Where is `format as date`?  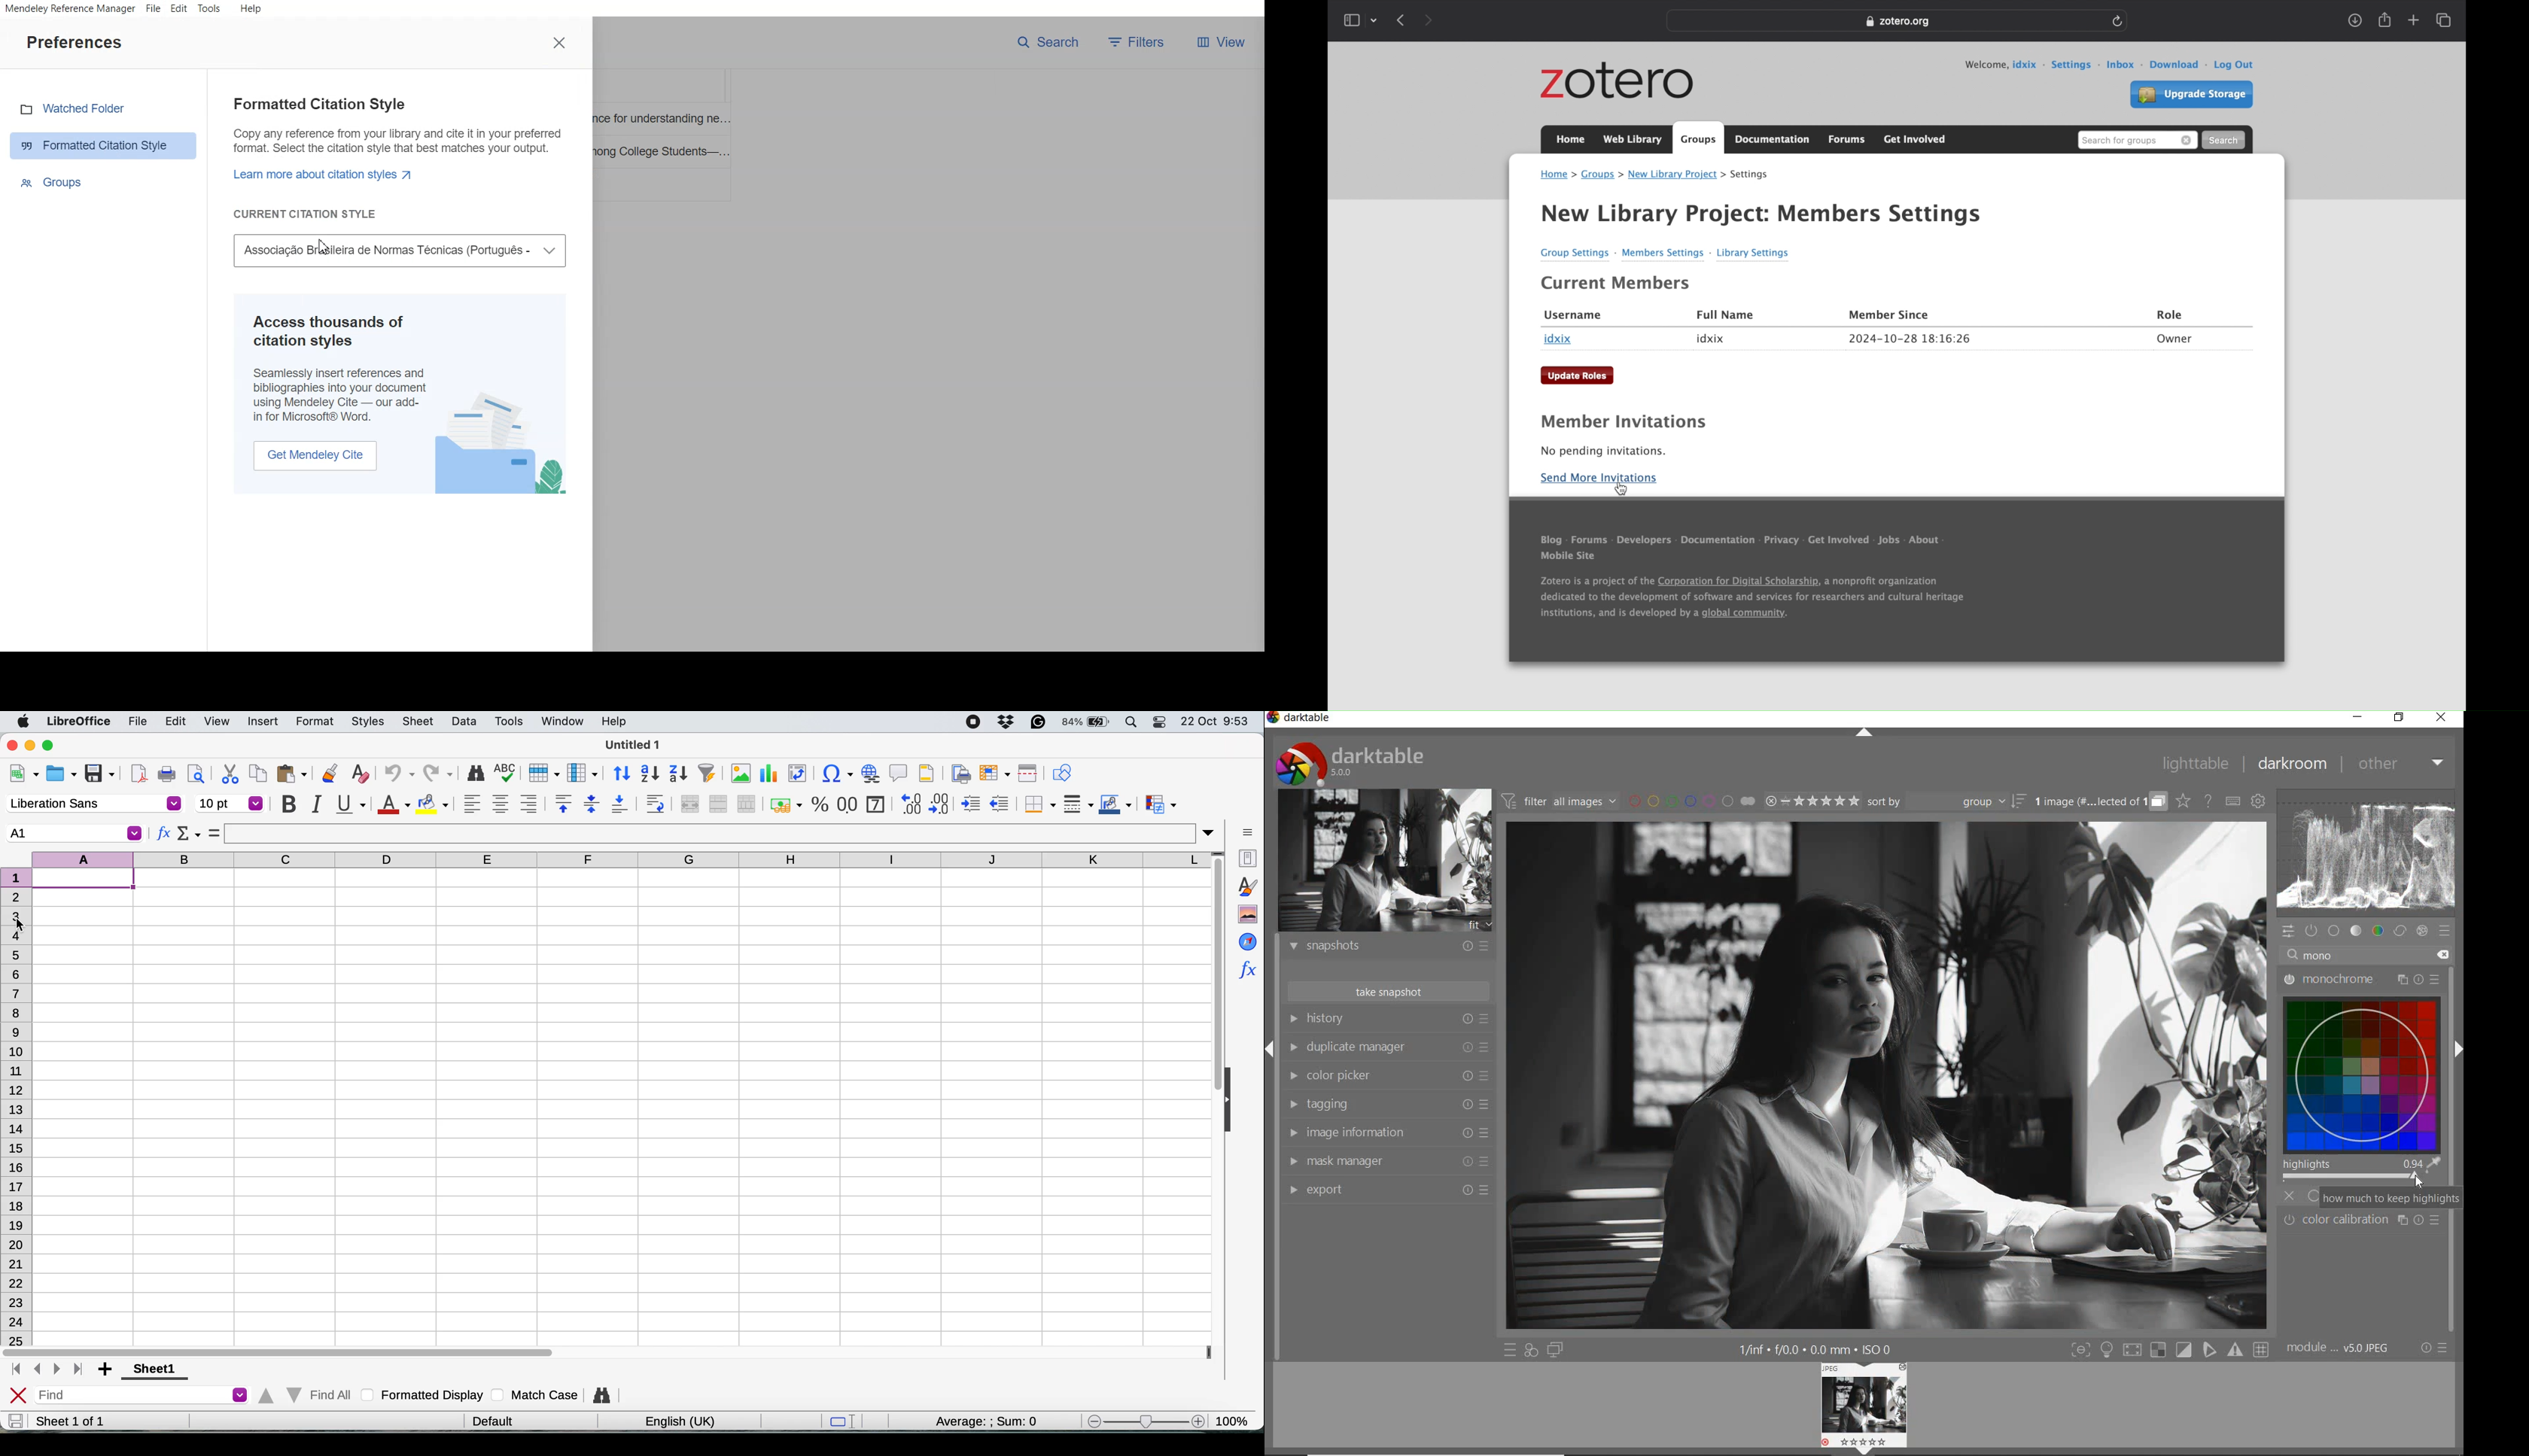
format as date is located at coordinates (875, 803).